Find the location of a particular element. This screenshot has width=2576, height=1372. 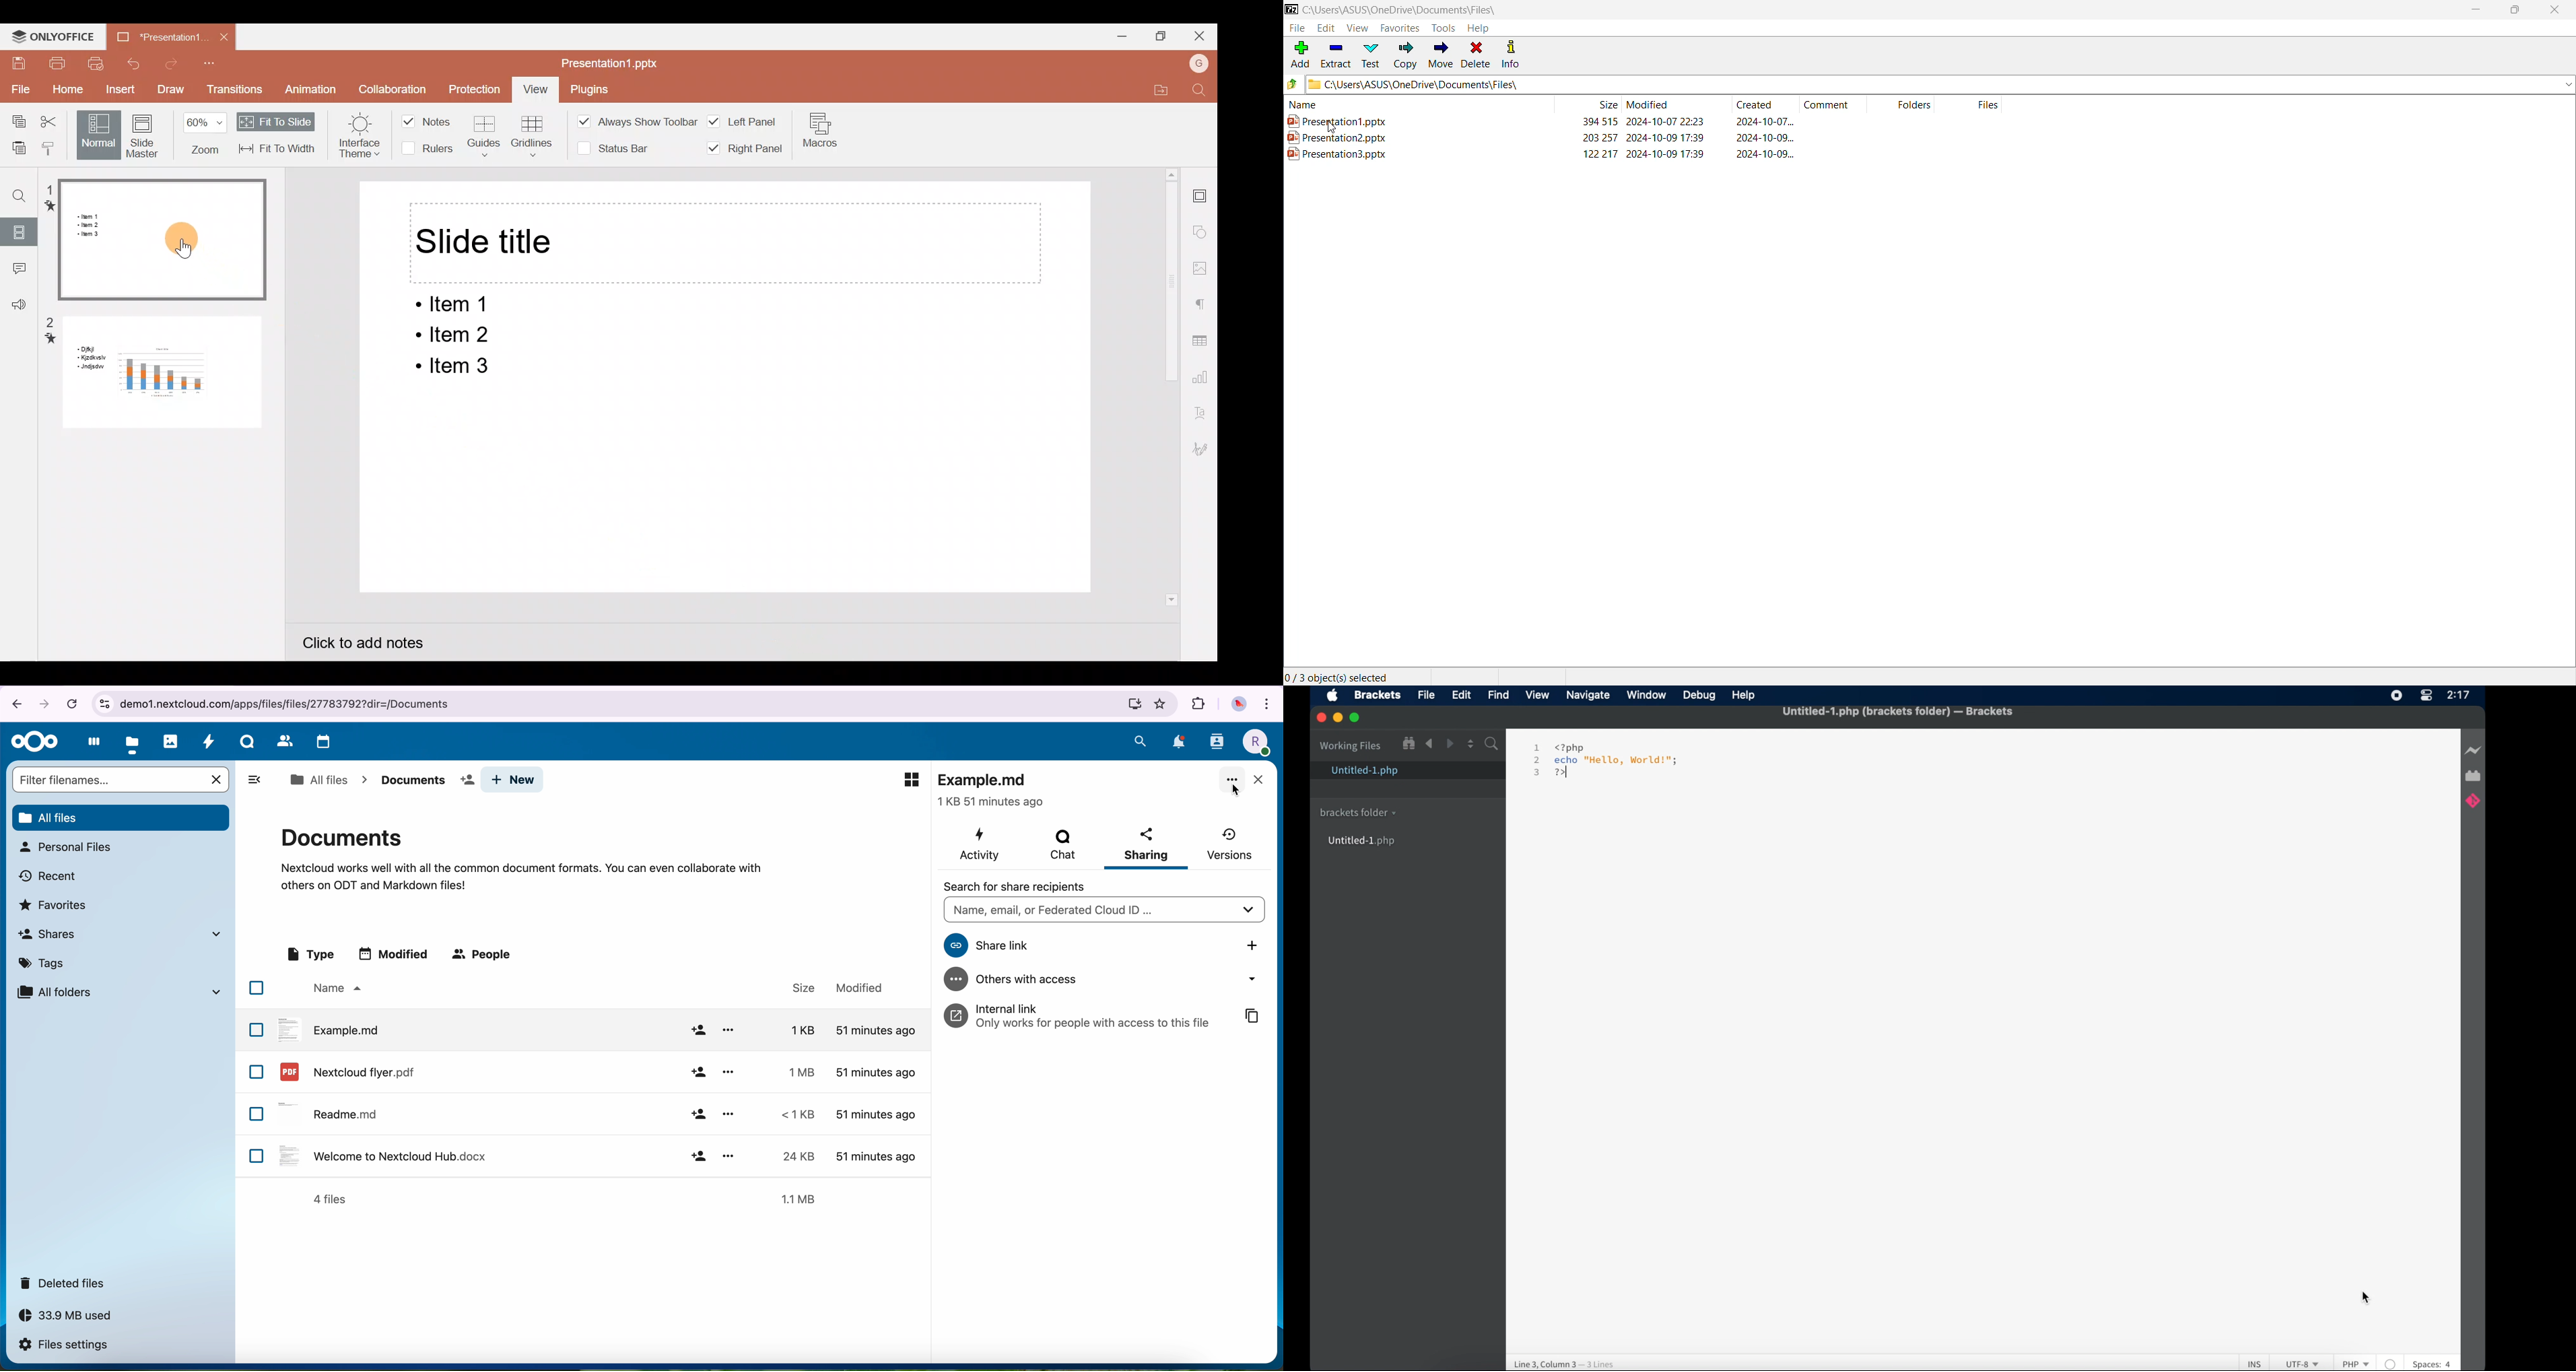

size is located at coordinates (797, 1071).